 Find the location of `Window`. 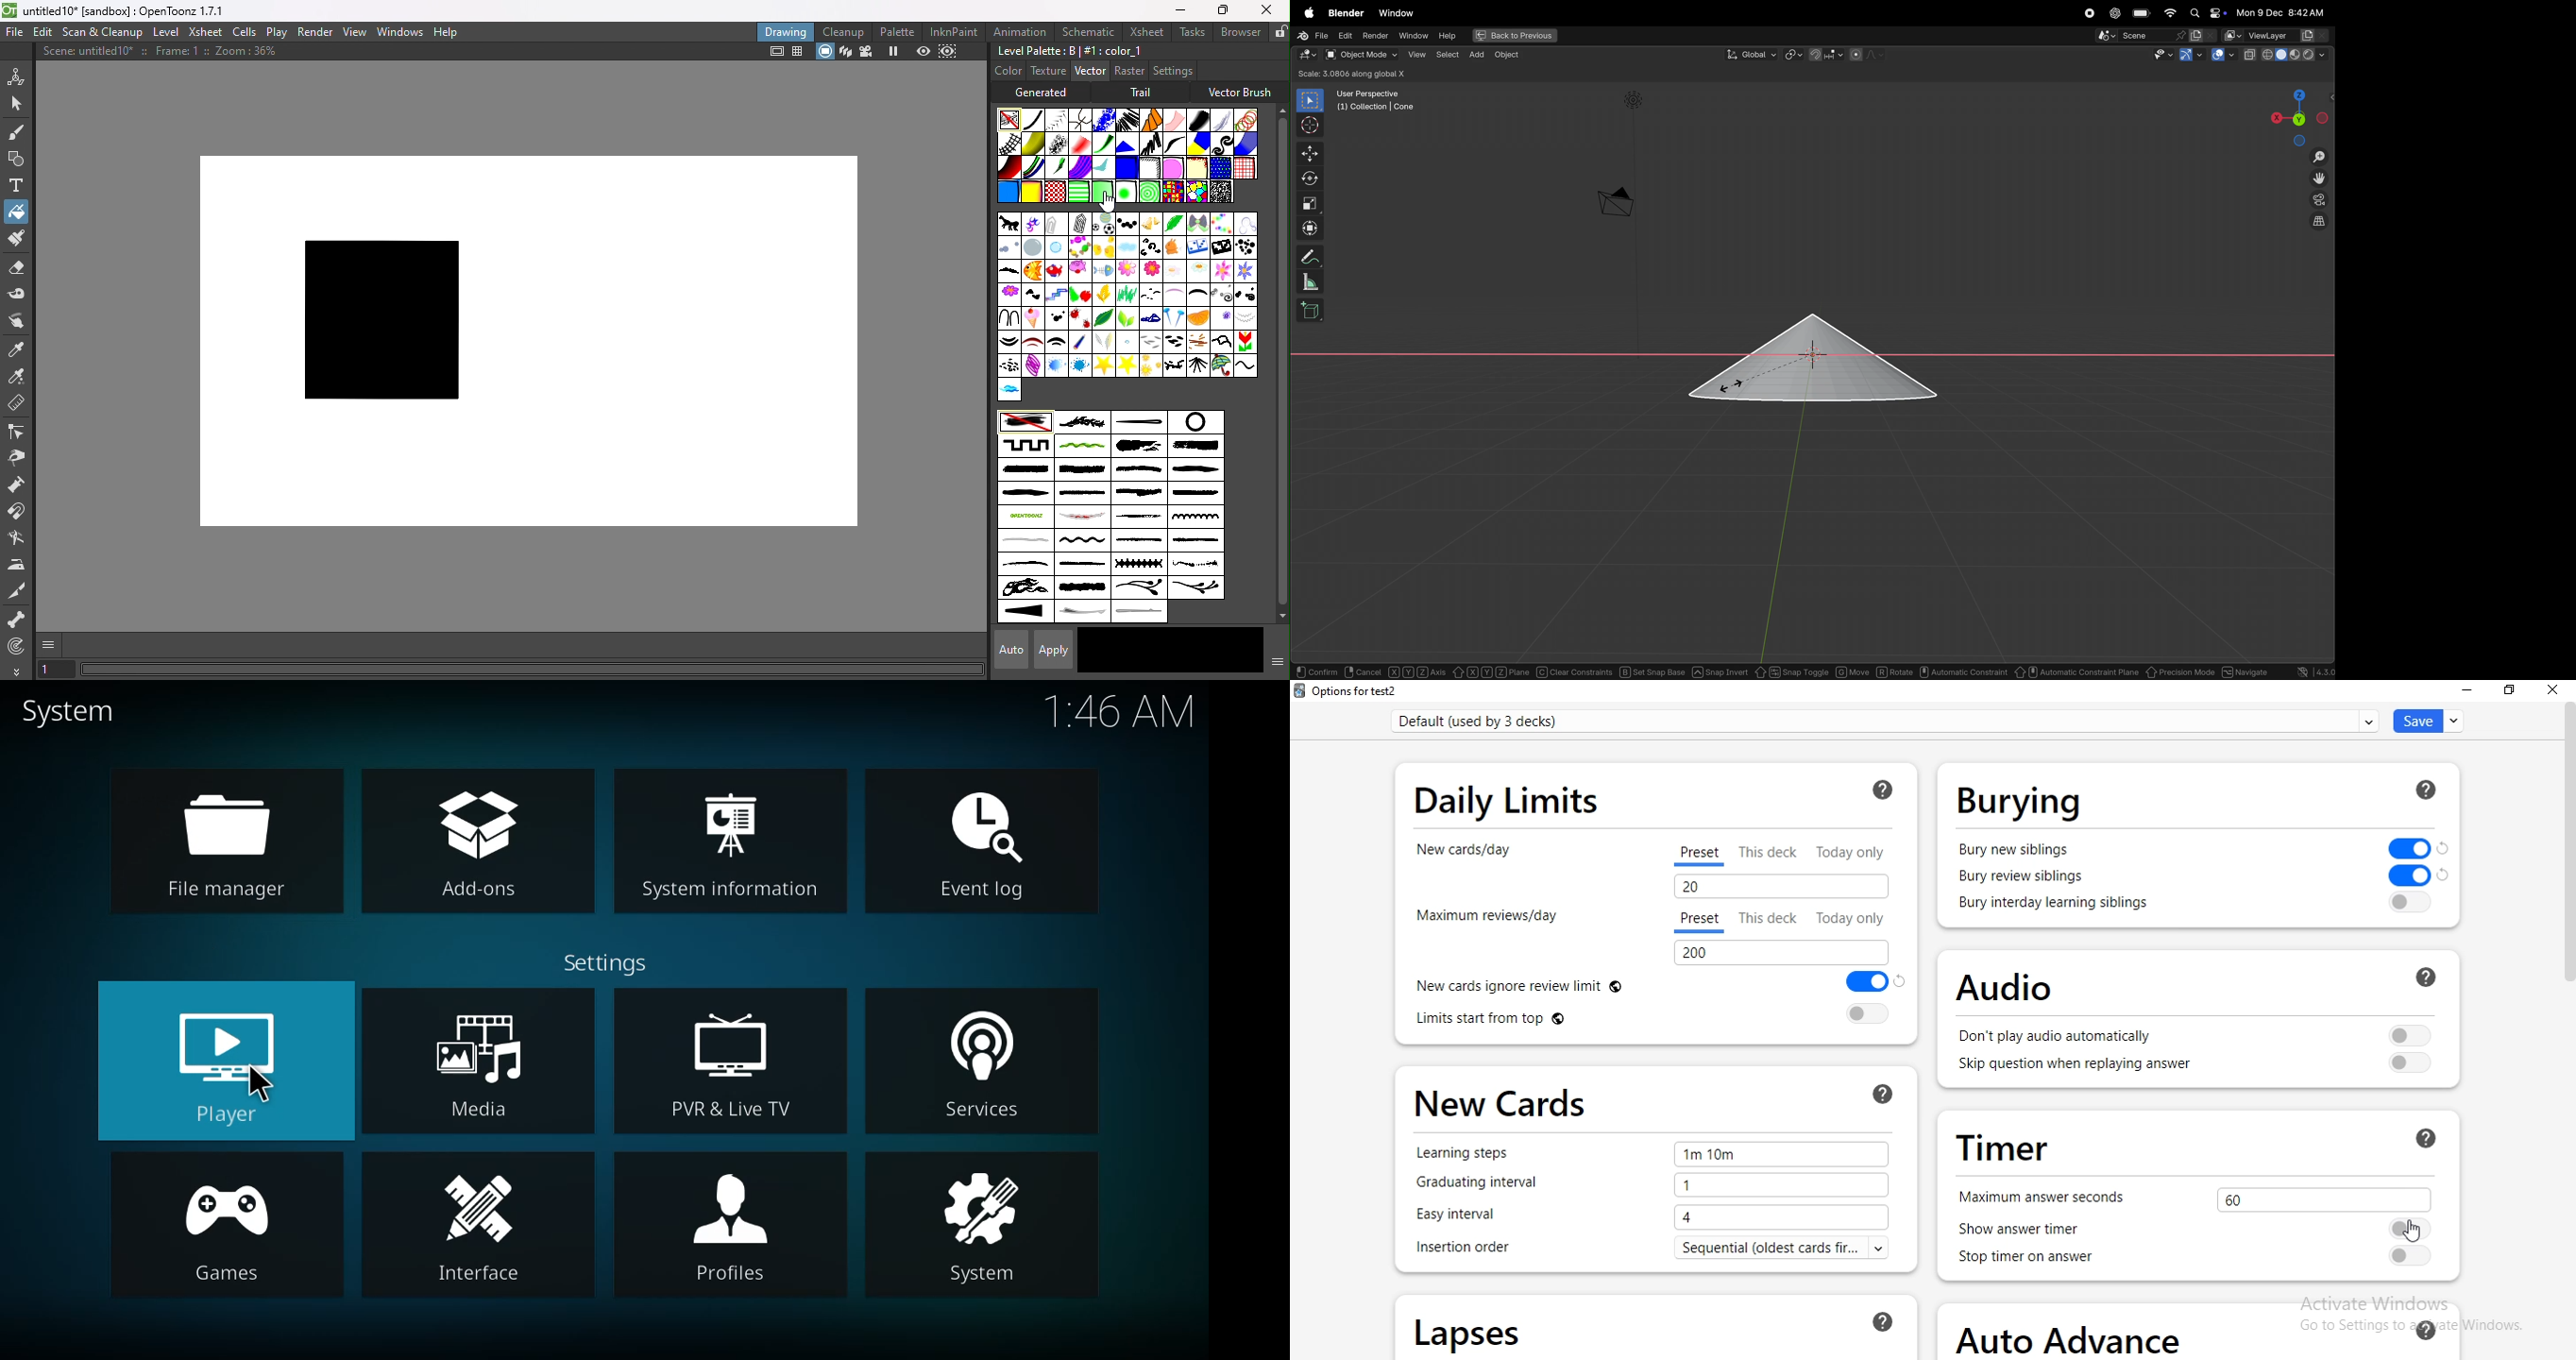

Window is located at coordinates (1397, 13).